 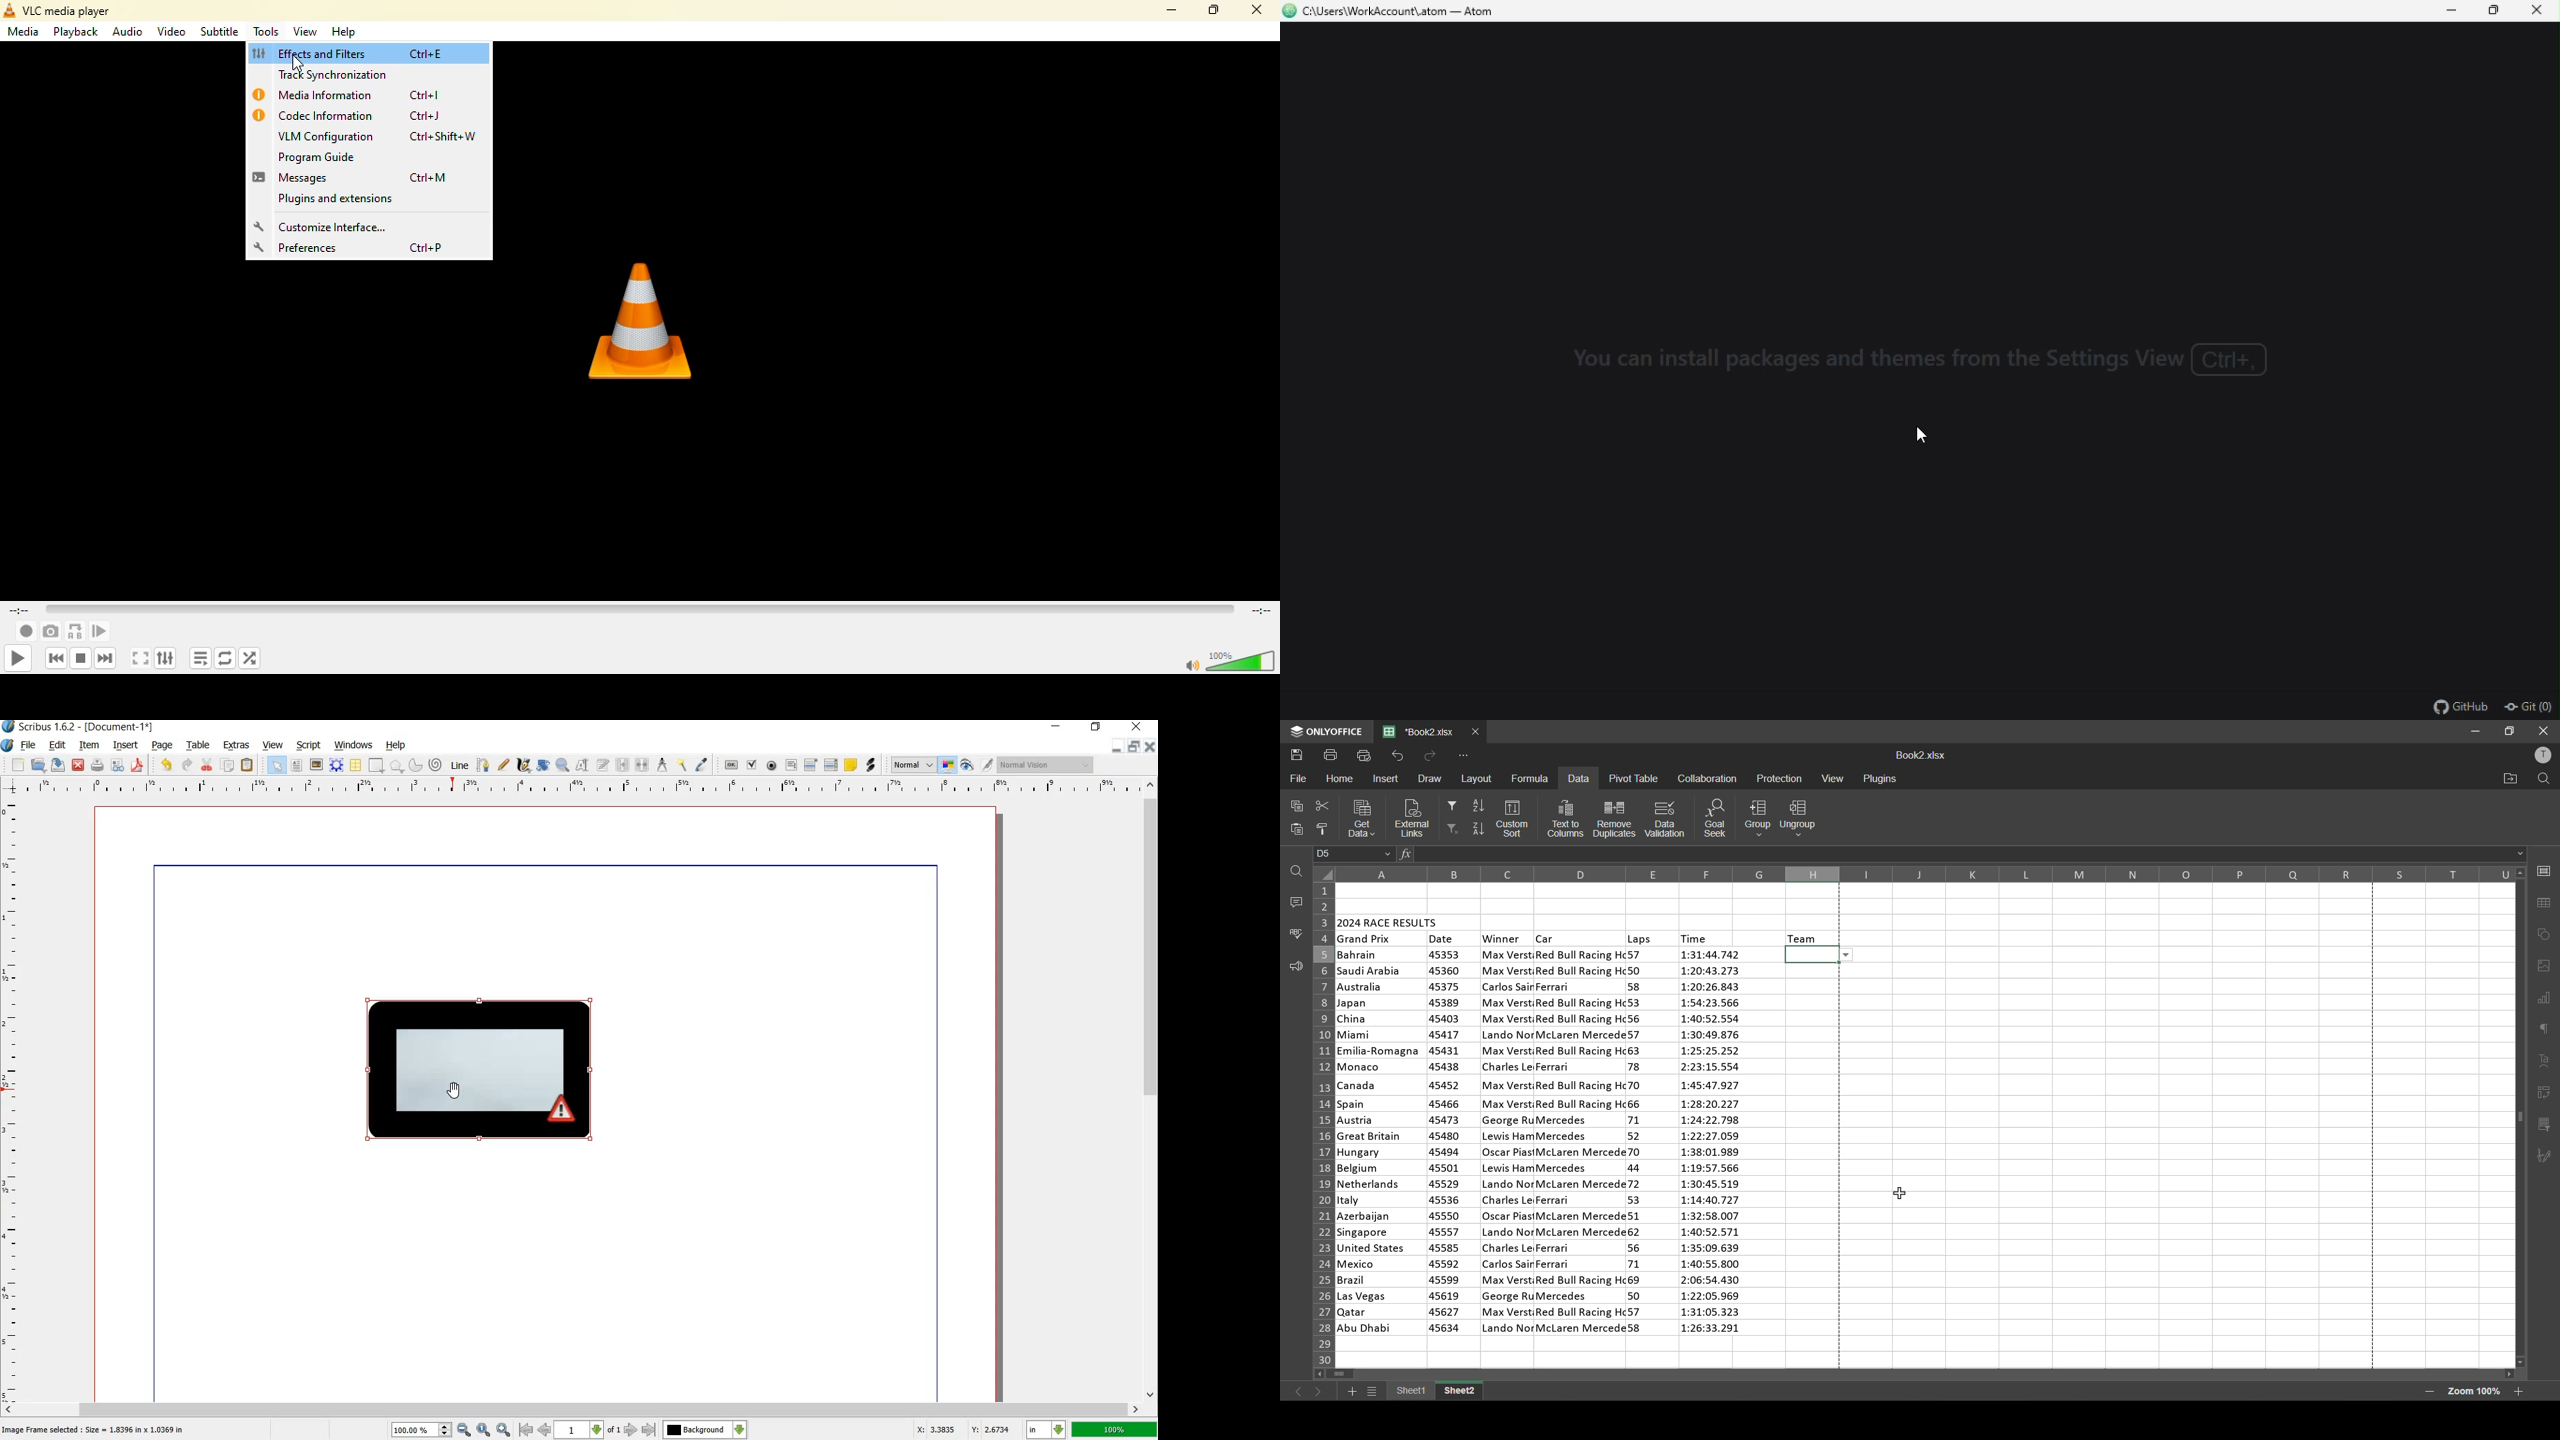 What do you see at coordinates (1632, 778) in the screenshot?
I see `pivot table` at bounding box center [1632, 778].